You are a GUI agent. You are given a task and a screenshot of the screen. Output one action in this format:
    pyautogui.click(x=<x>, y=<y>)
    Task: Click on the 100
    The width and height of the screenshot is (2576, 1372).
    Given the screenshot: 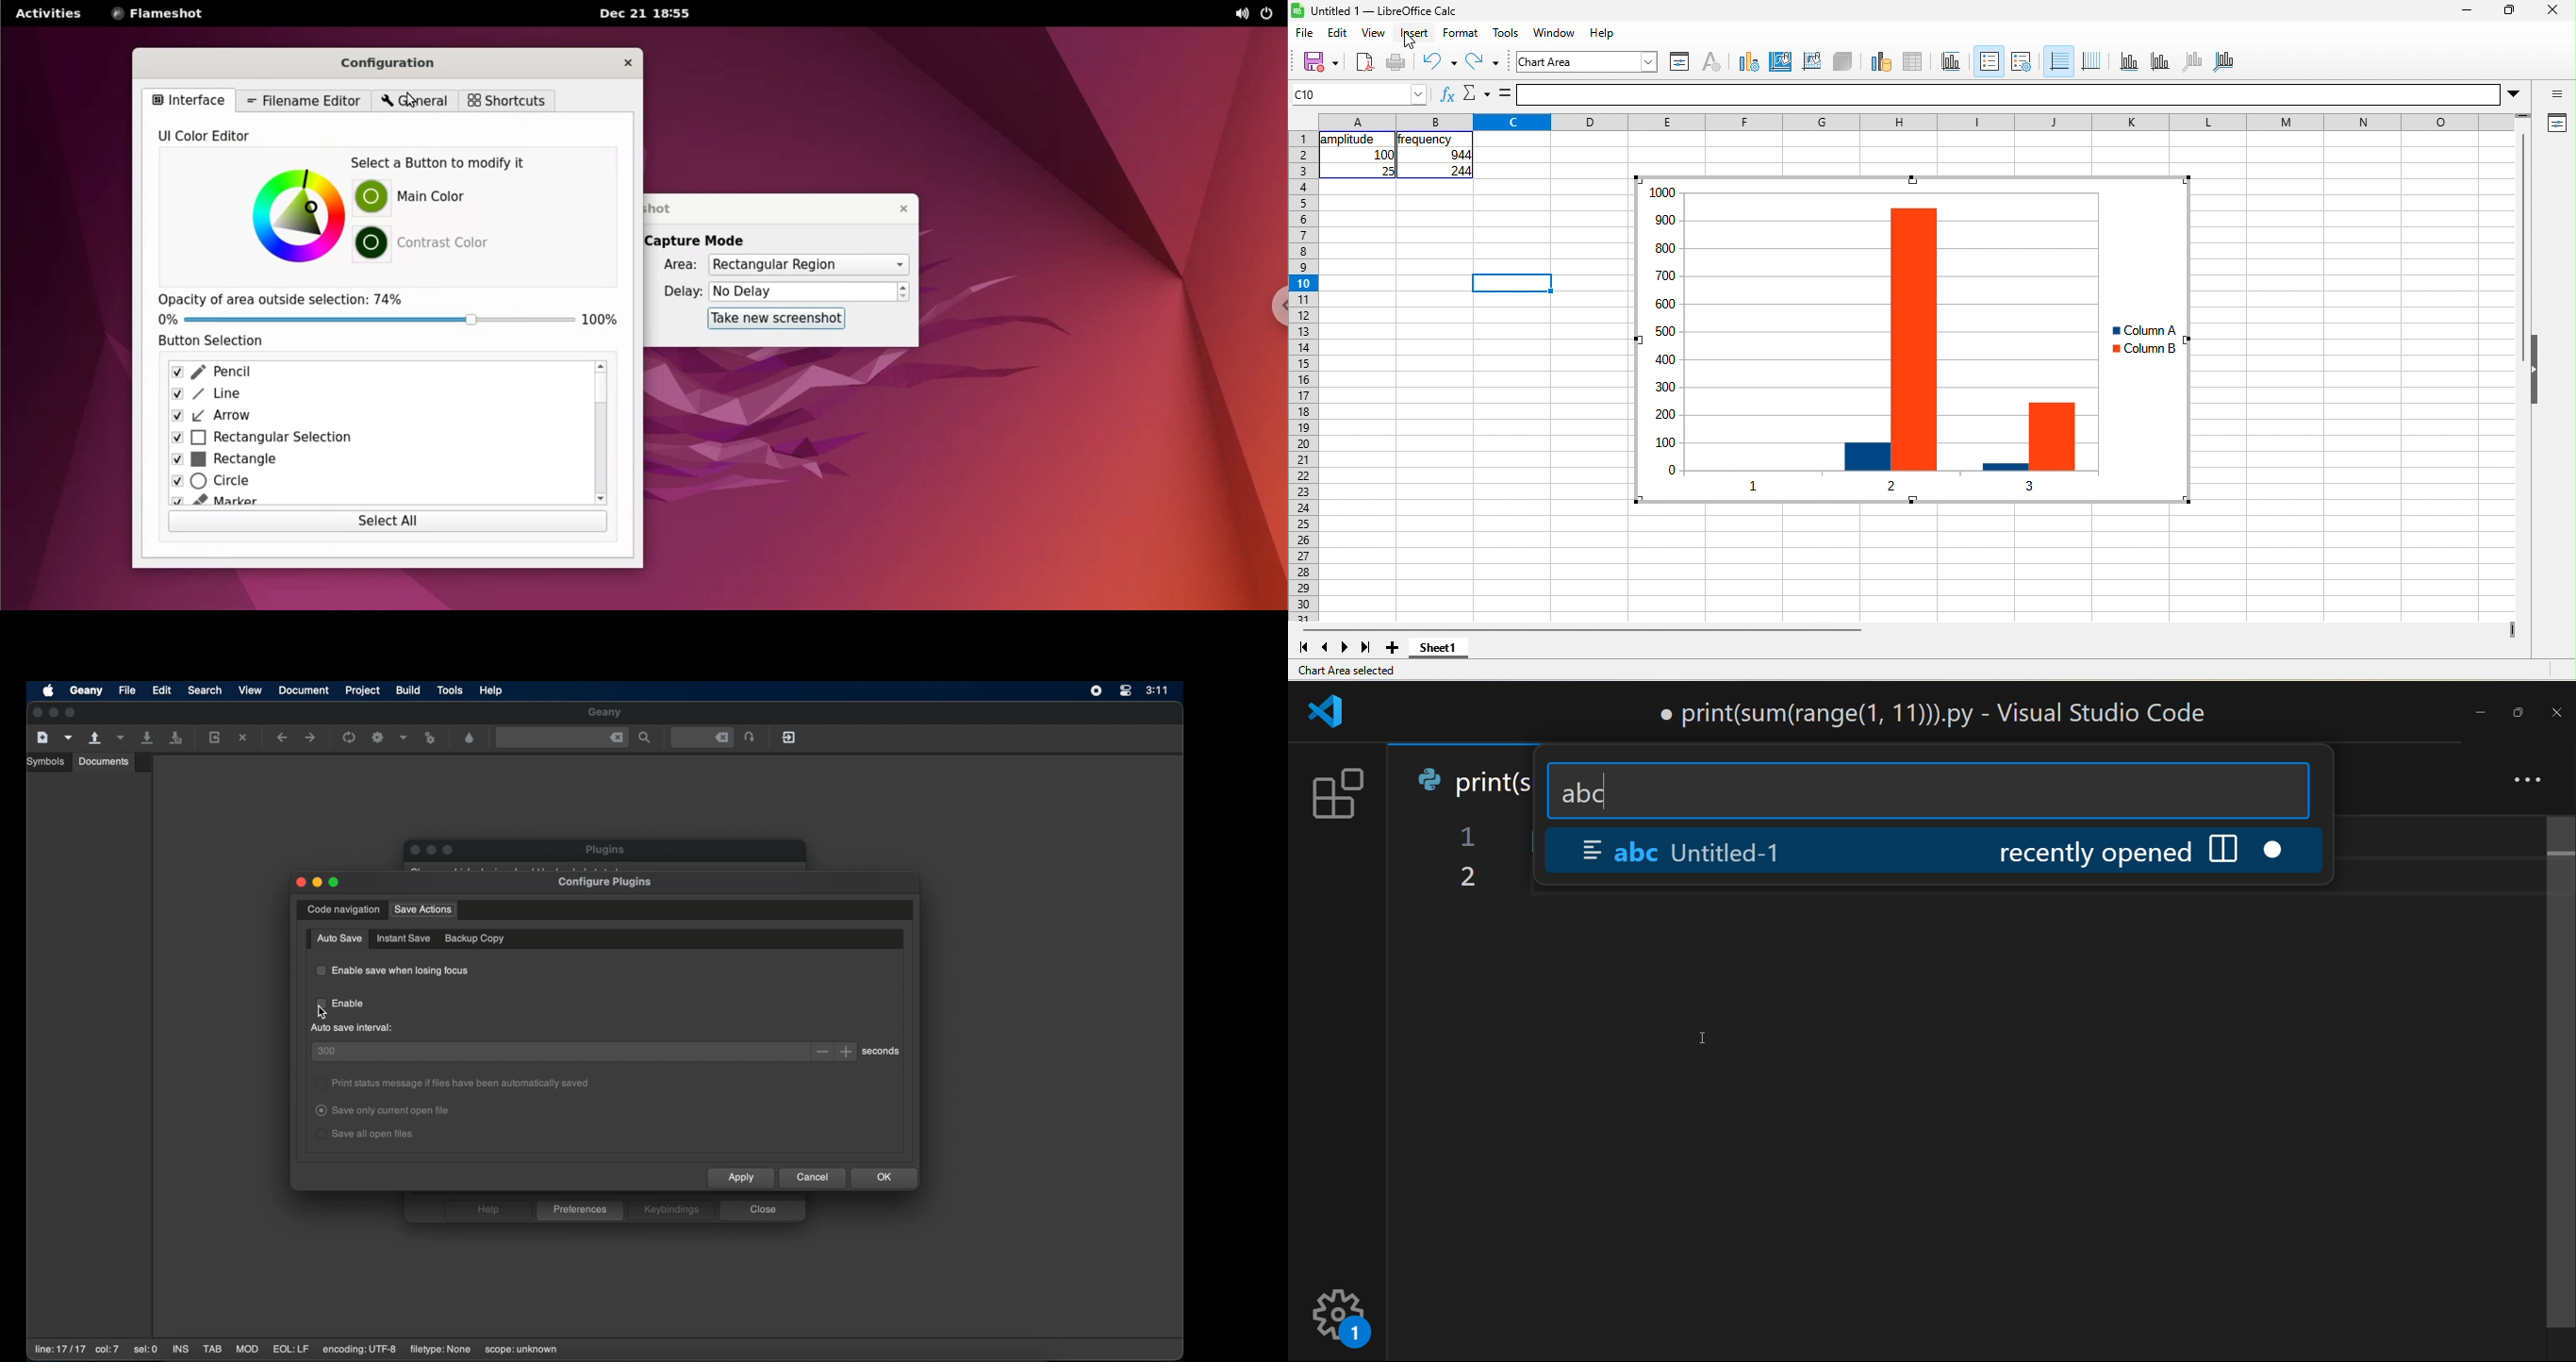 What is the action you would take?
    pyautogui.click(x=1383, y=155)
    